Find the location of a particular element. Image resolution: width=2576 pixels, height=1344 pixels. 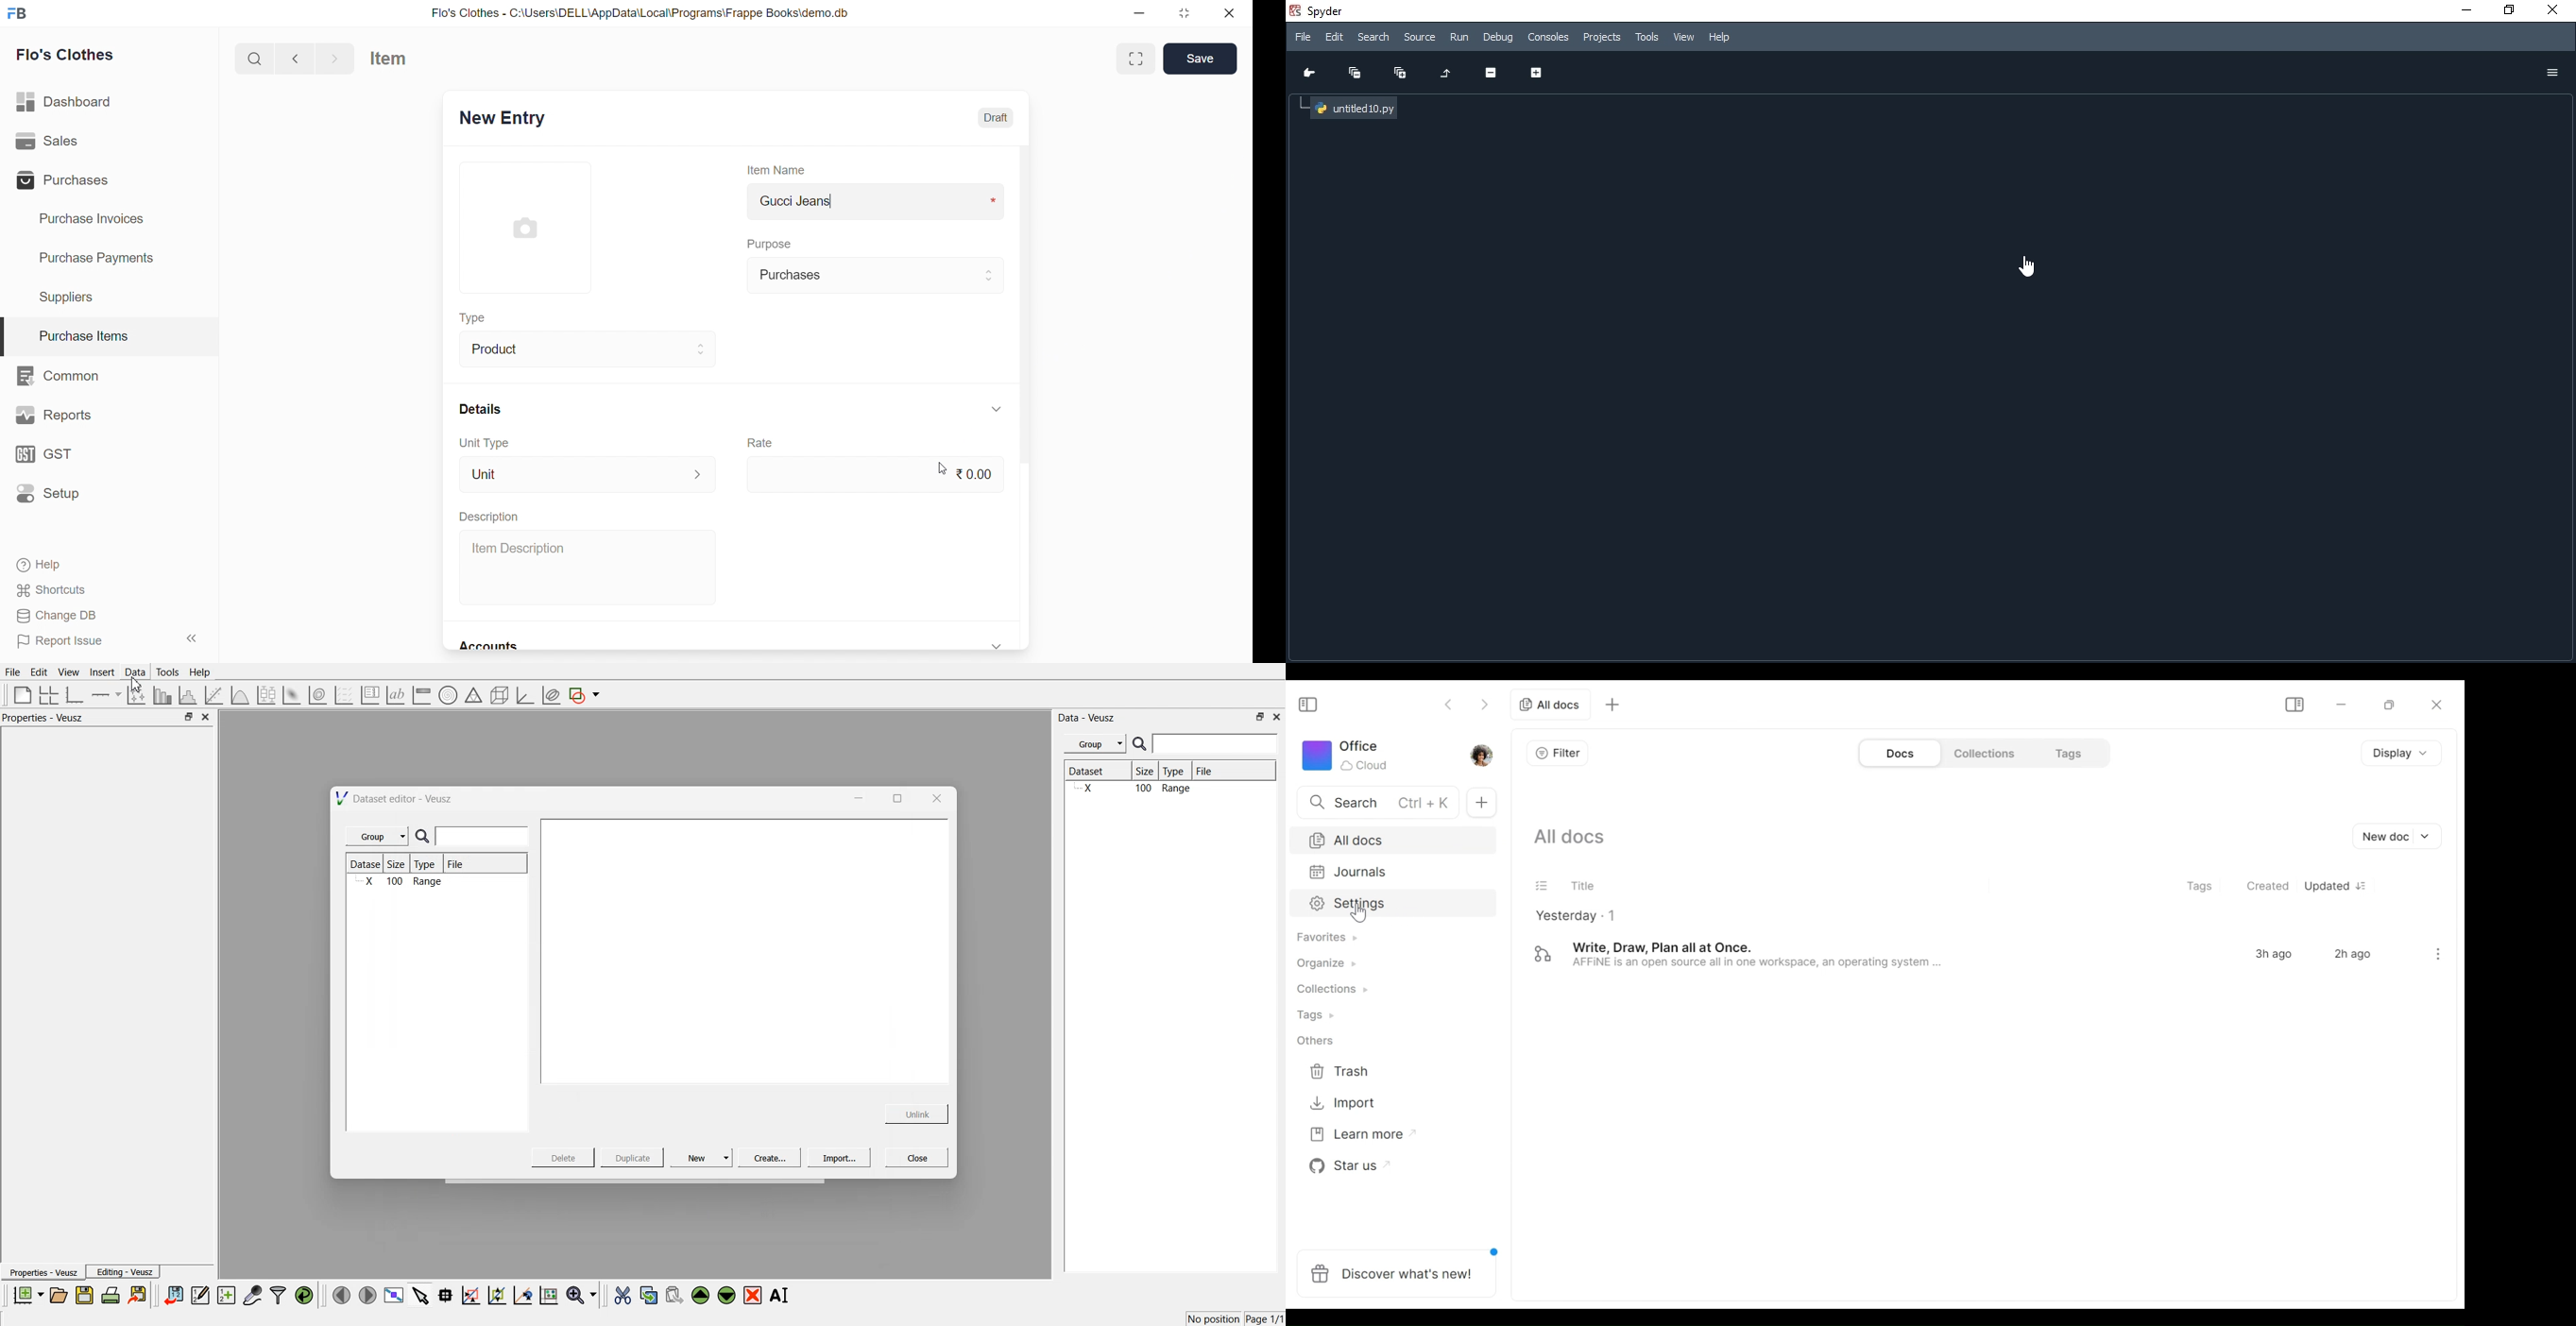

Updated is located at coordinates (2340, 888).